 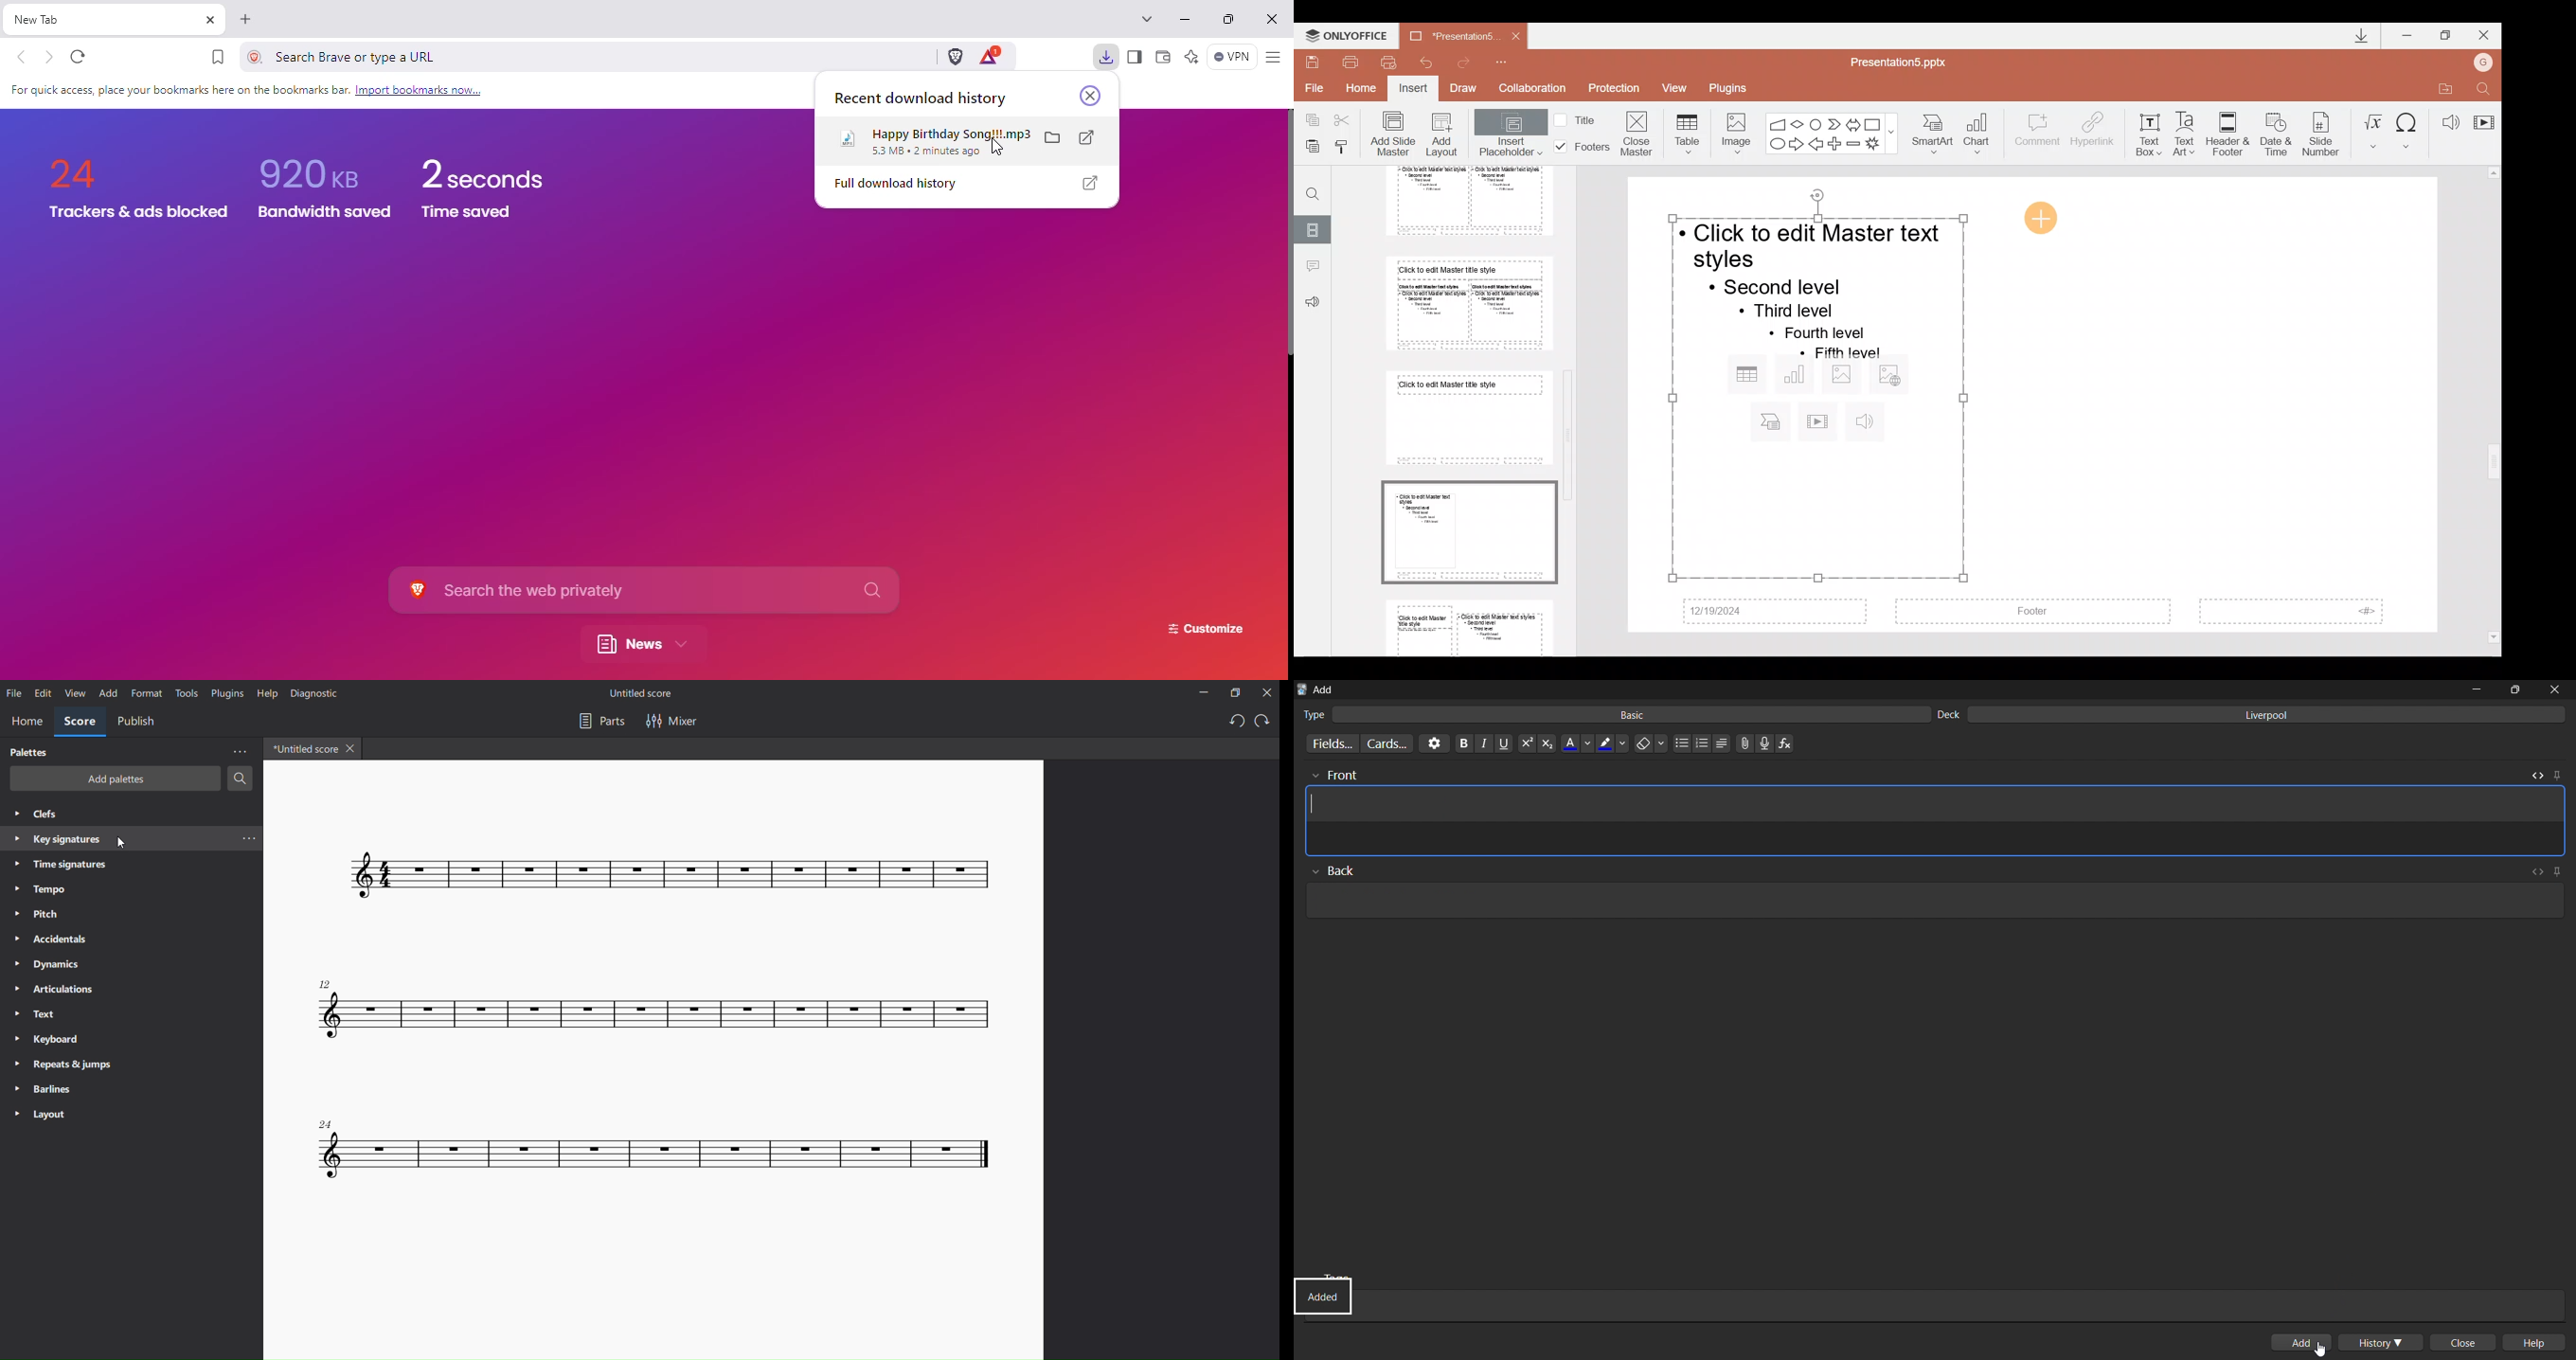 I want to click on more, so click(x=240, y=751).